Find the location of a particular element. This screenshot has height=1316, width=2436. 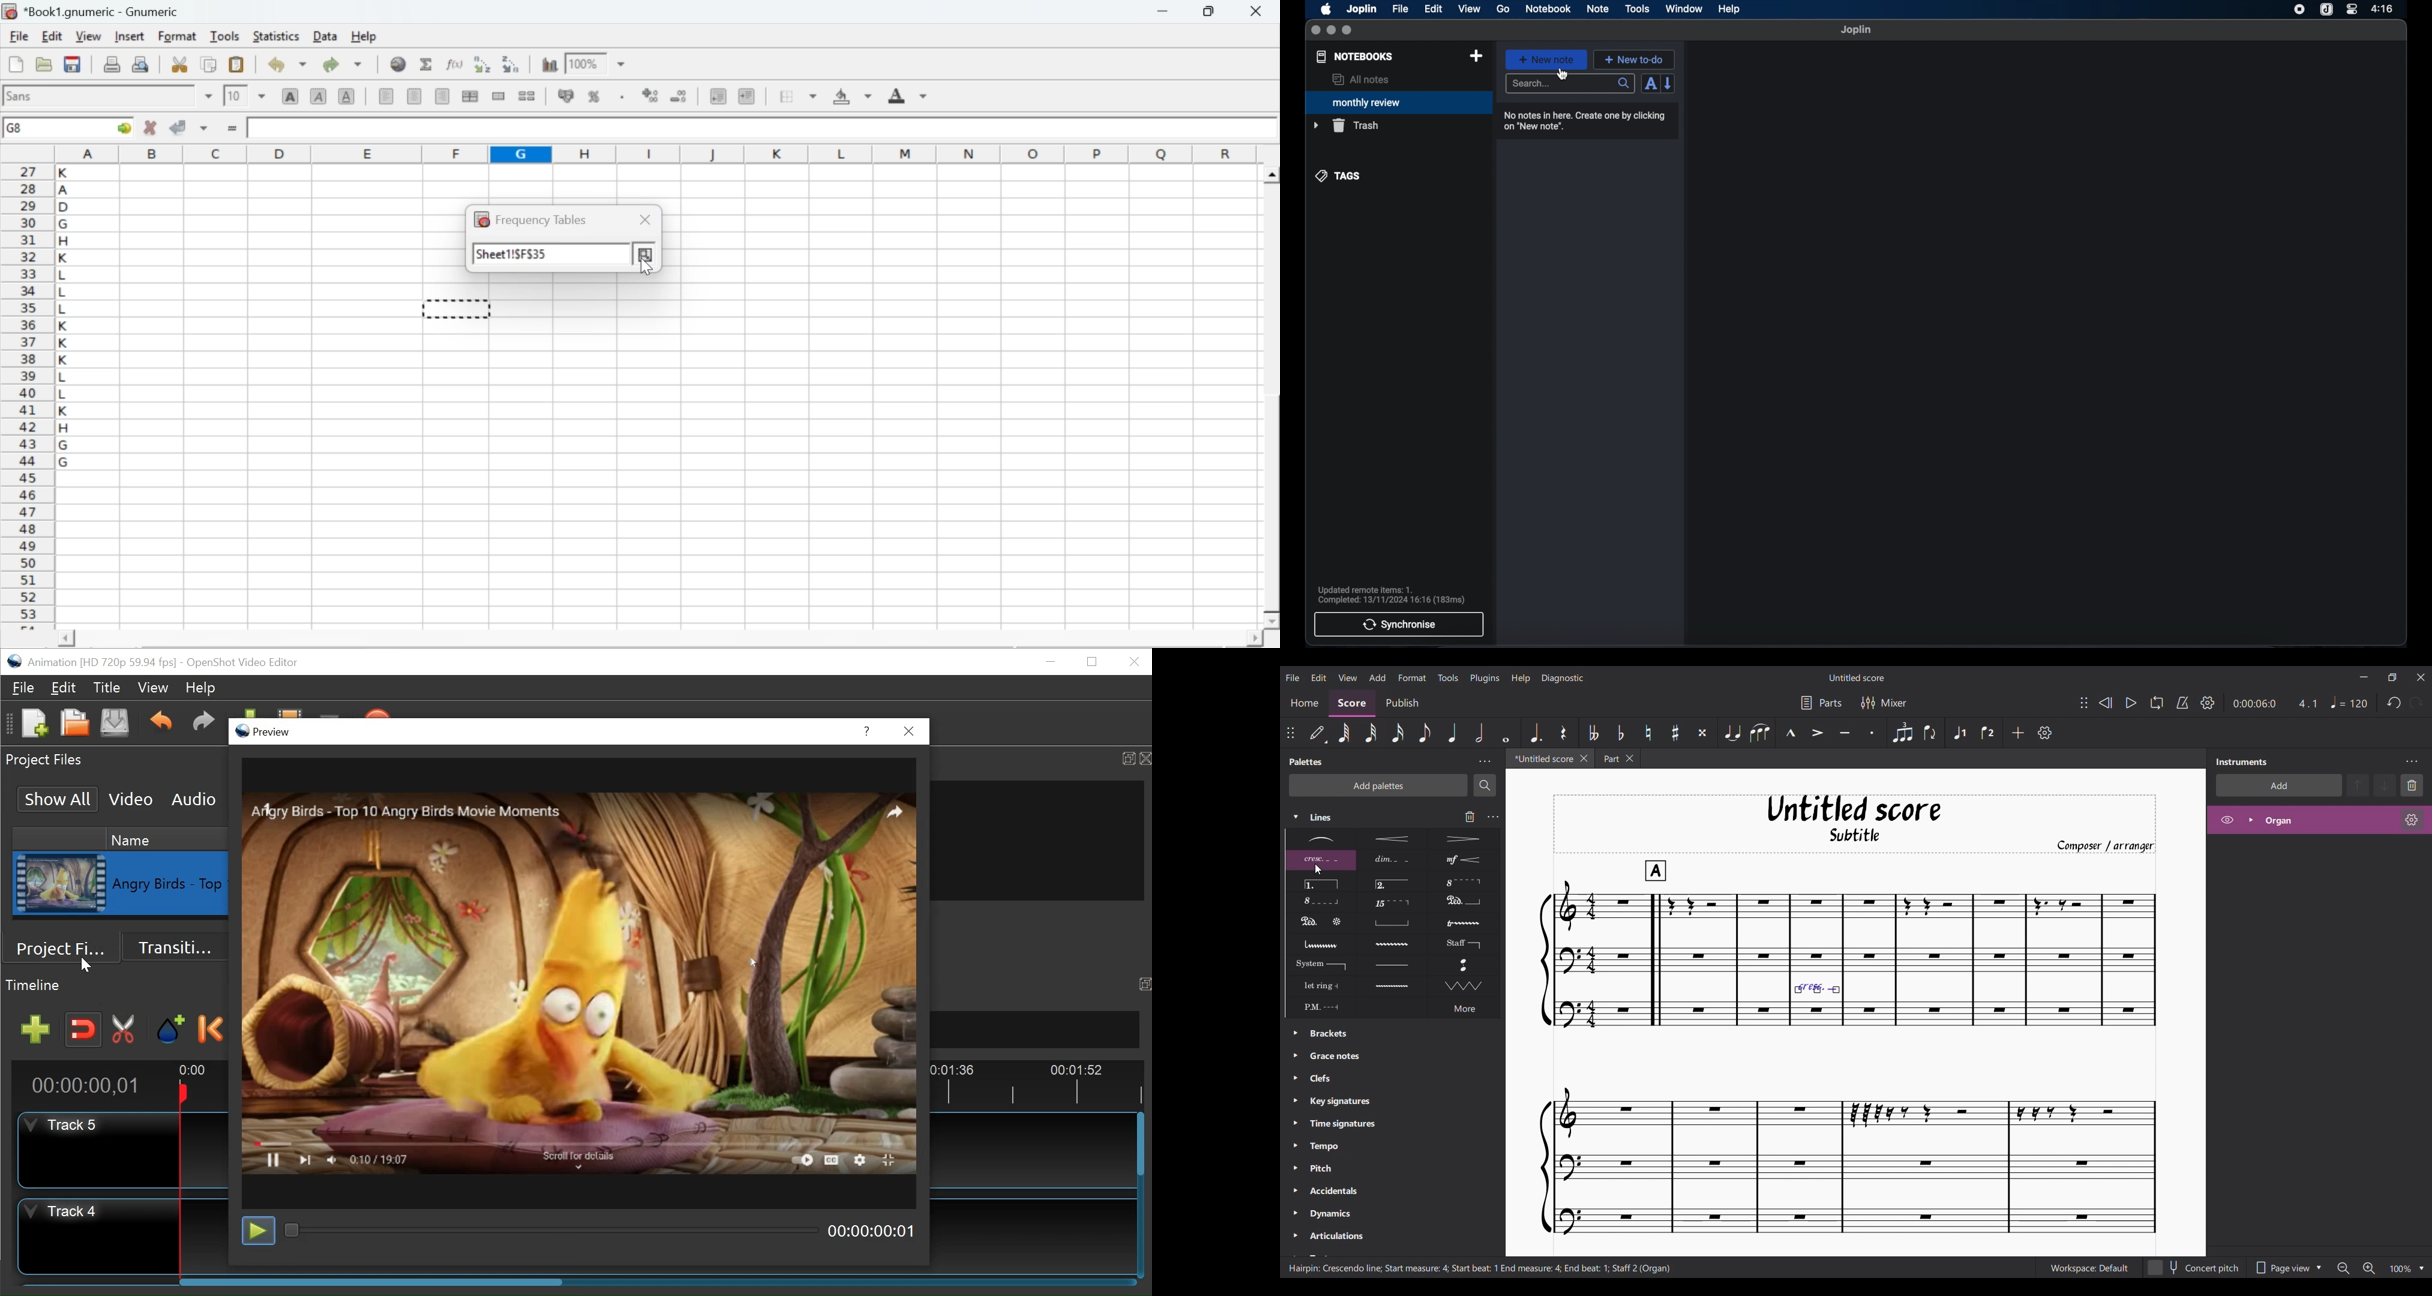

Open Project is located at coordinates (74, 723).